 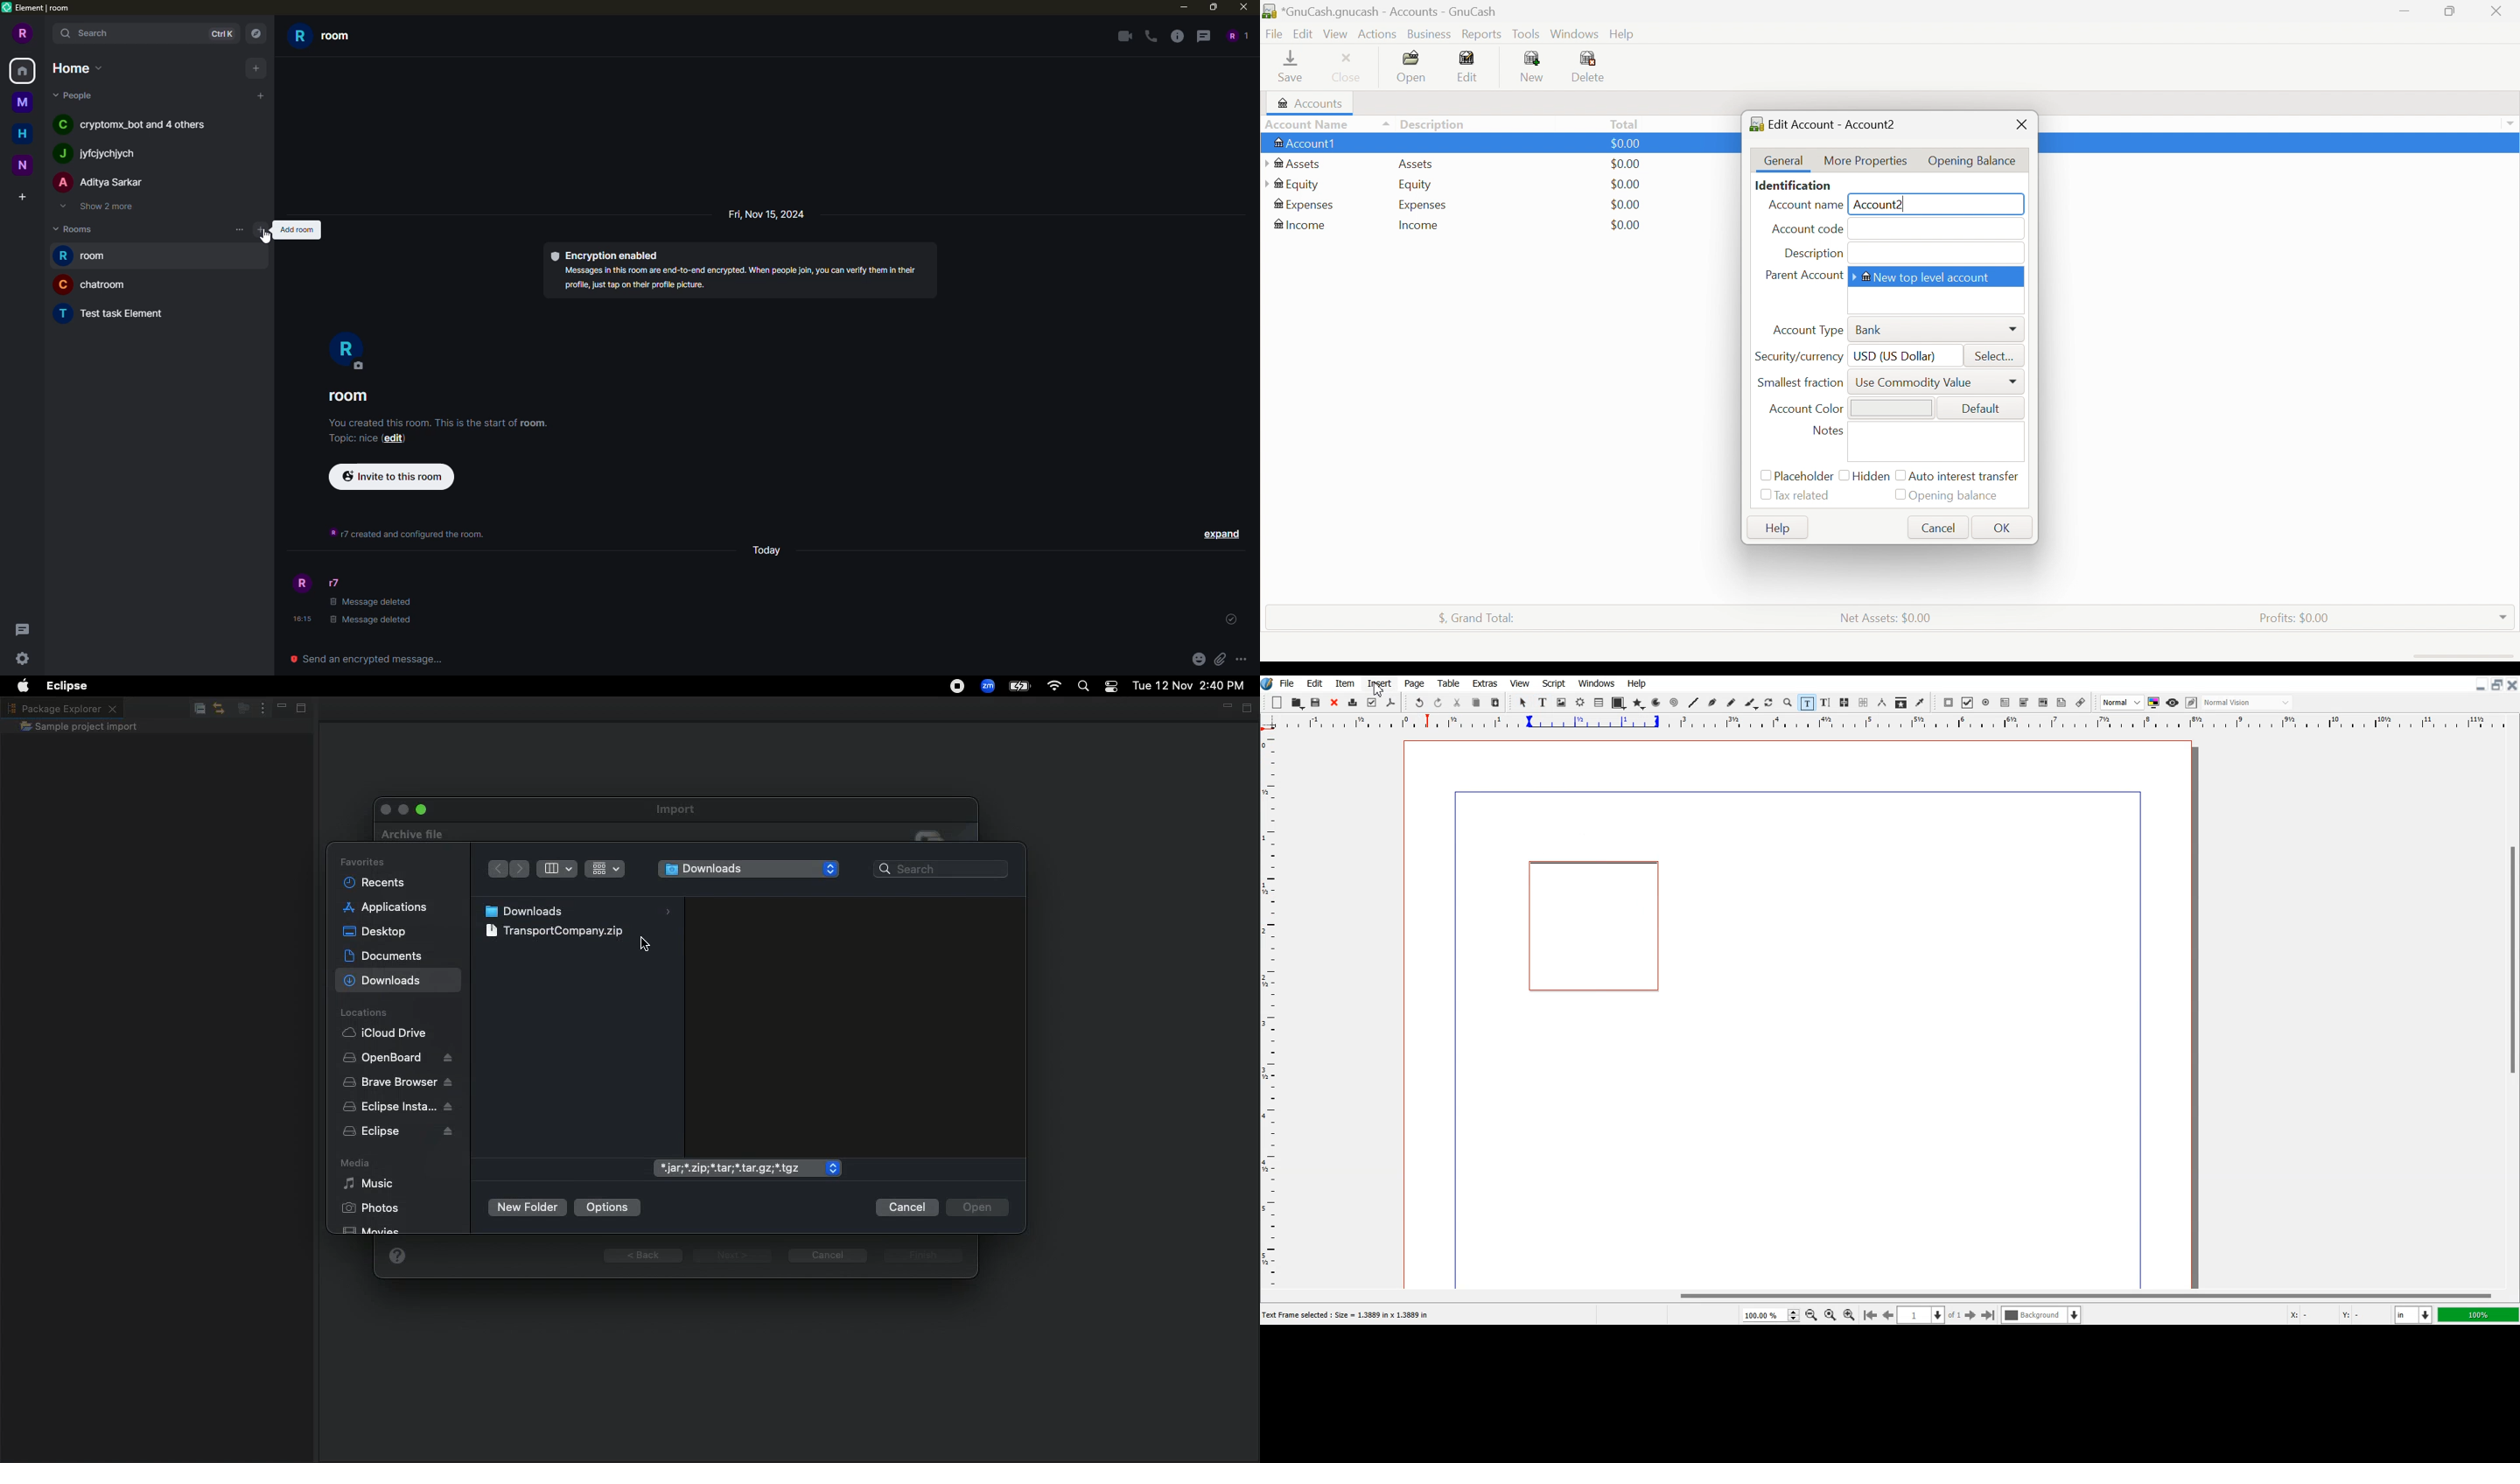 What do you see at coordinates (1731, 703) in the screenshot?
I see `Freehand line ` at bounding box center [1731, 703].